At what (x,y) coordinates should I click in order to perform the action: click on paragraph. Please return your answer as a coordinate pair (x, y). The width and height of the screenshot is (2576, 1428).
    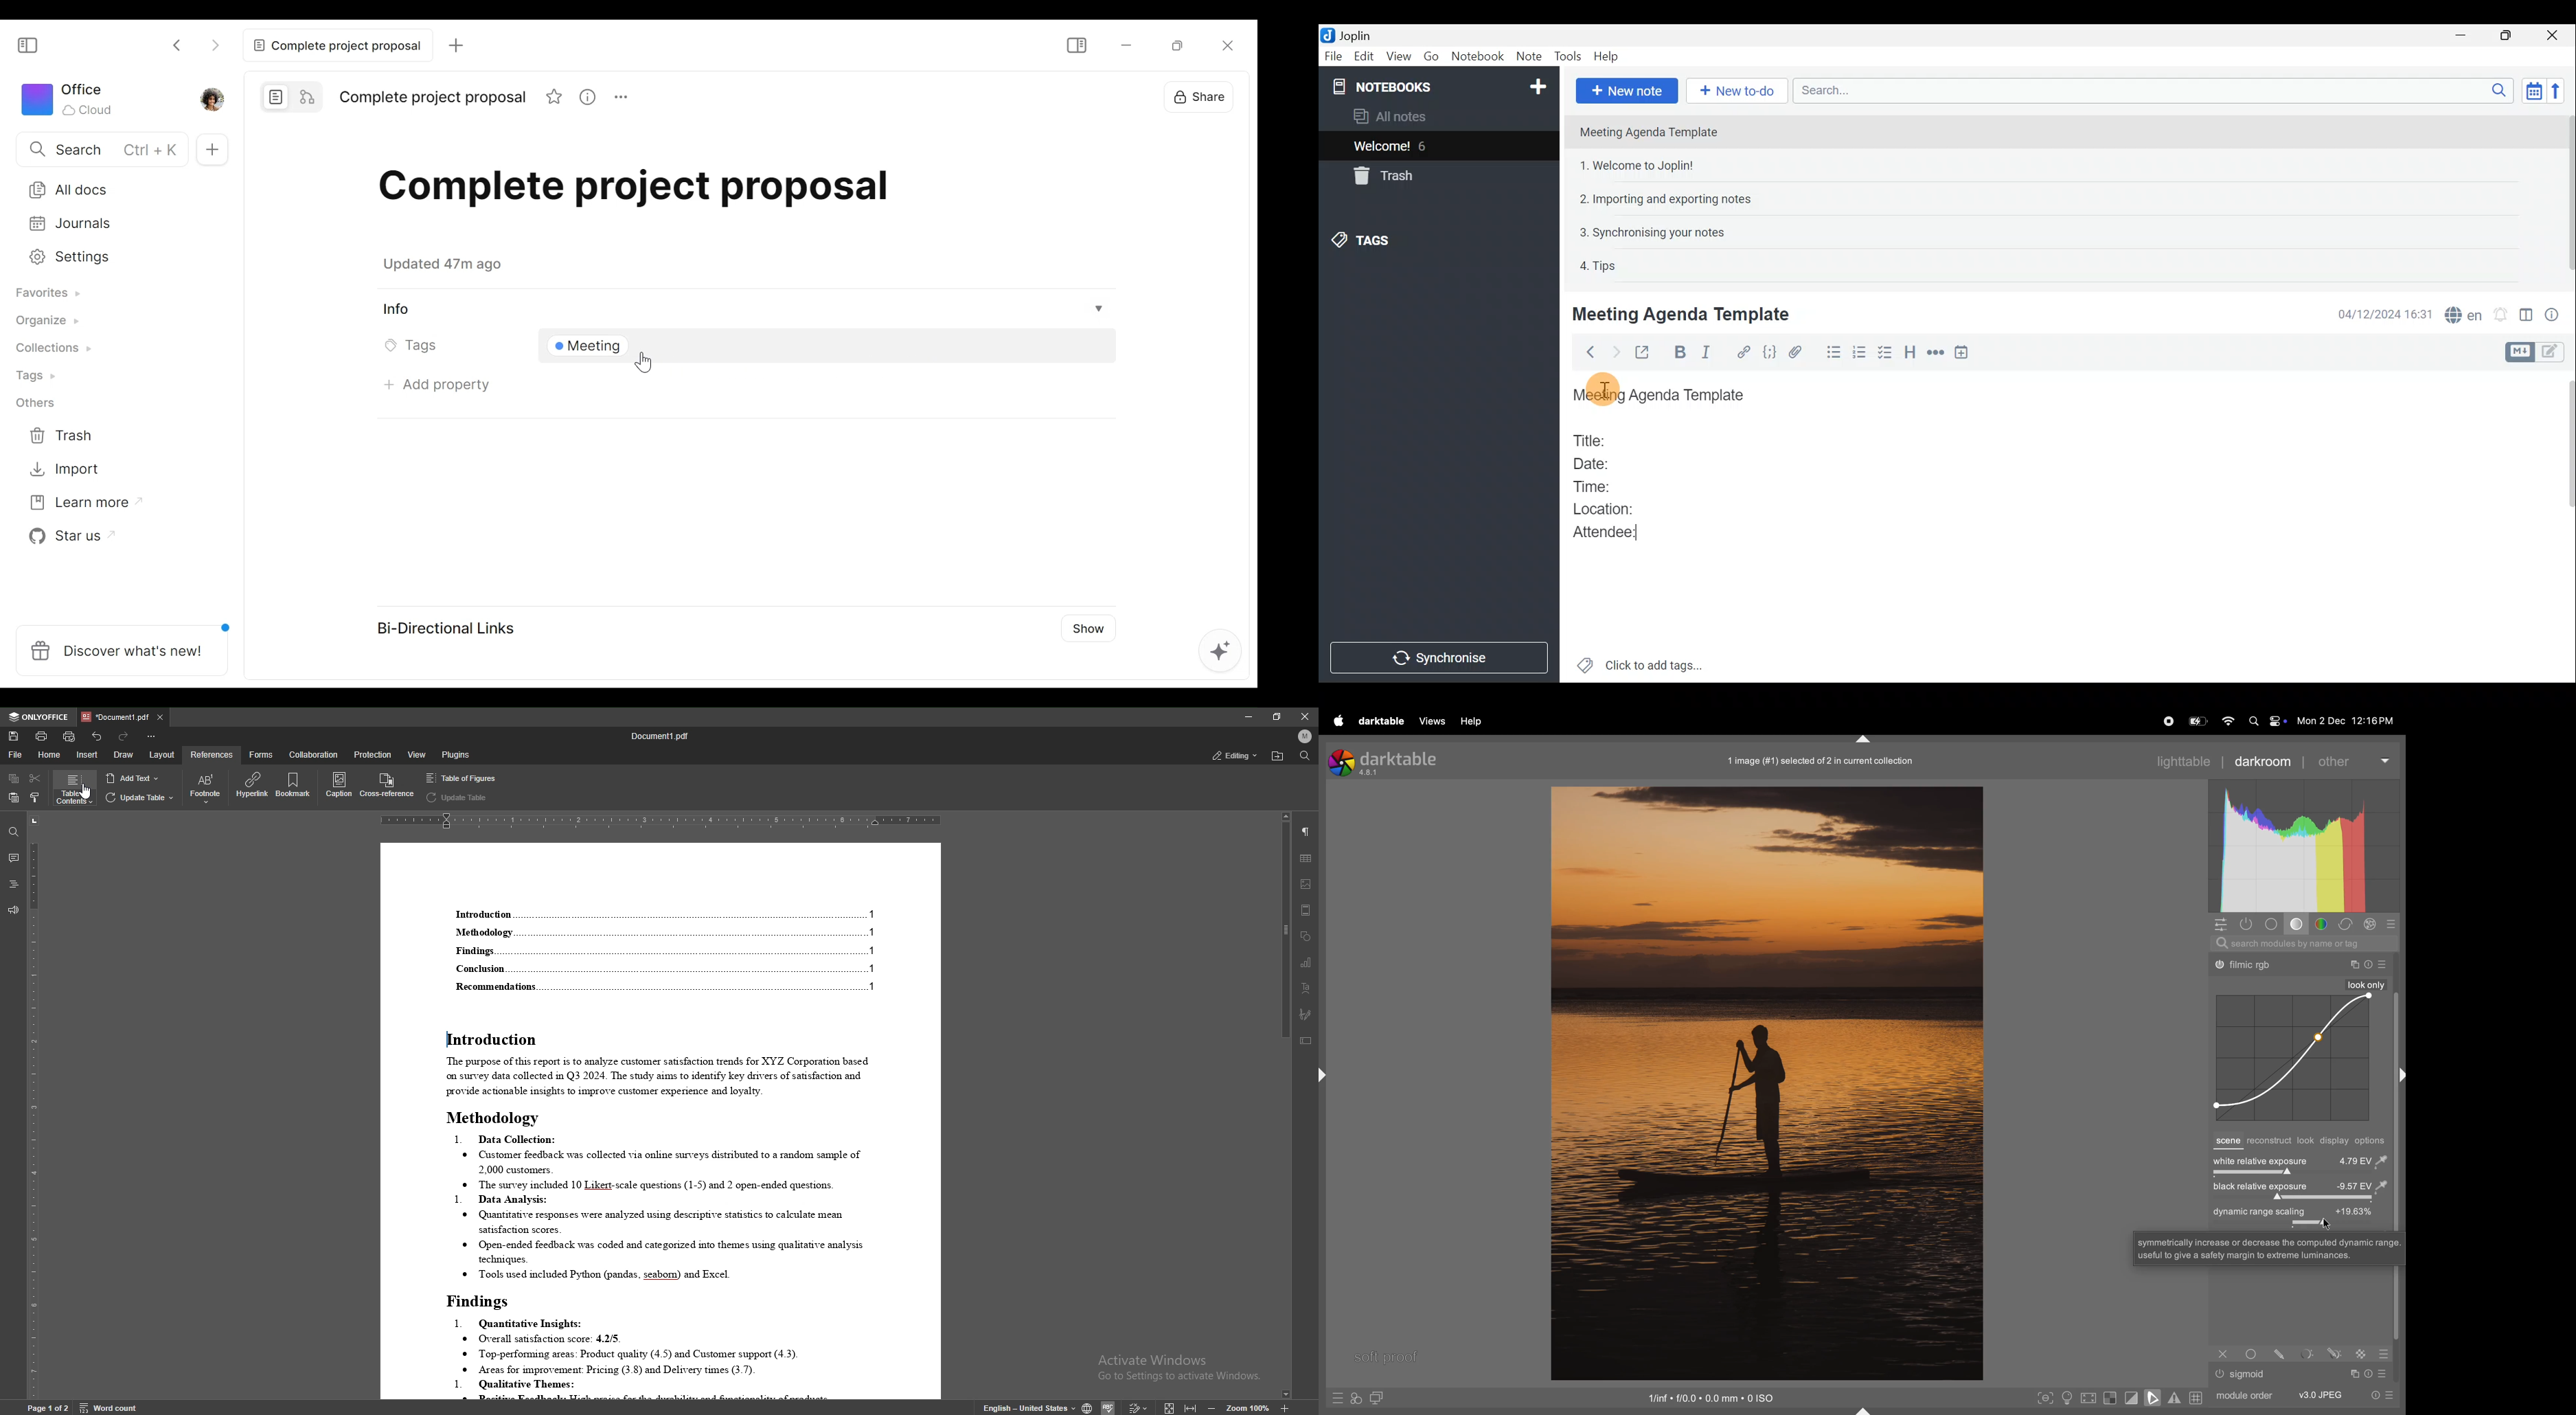
    Looking at the image, I should click on (1306, 832).